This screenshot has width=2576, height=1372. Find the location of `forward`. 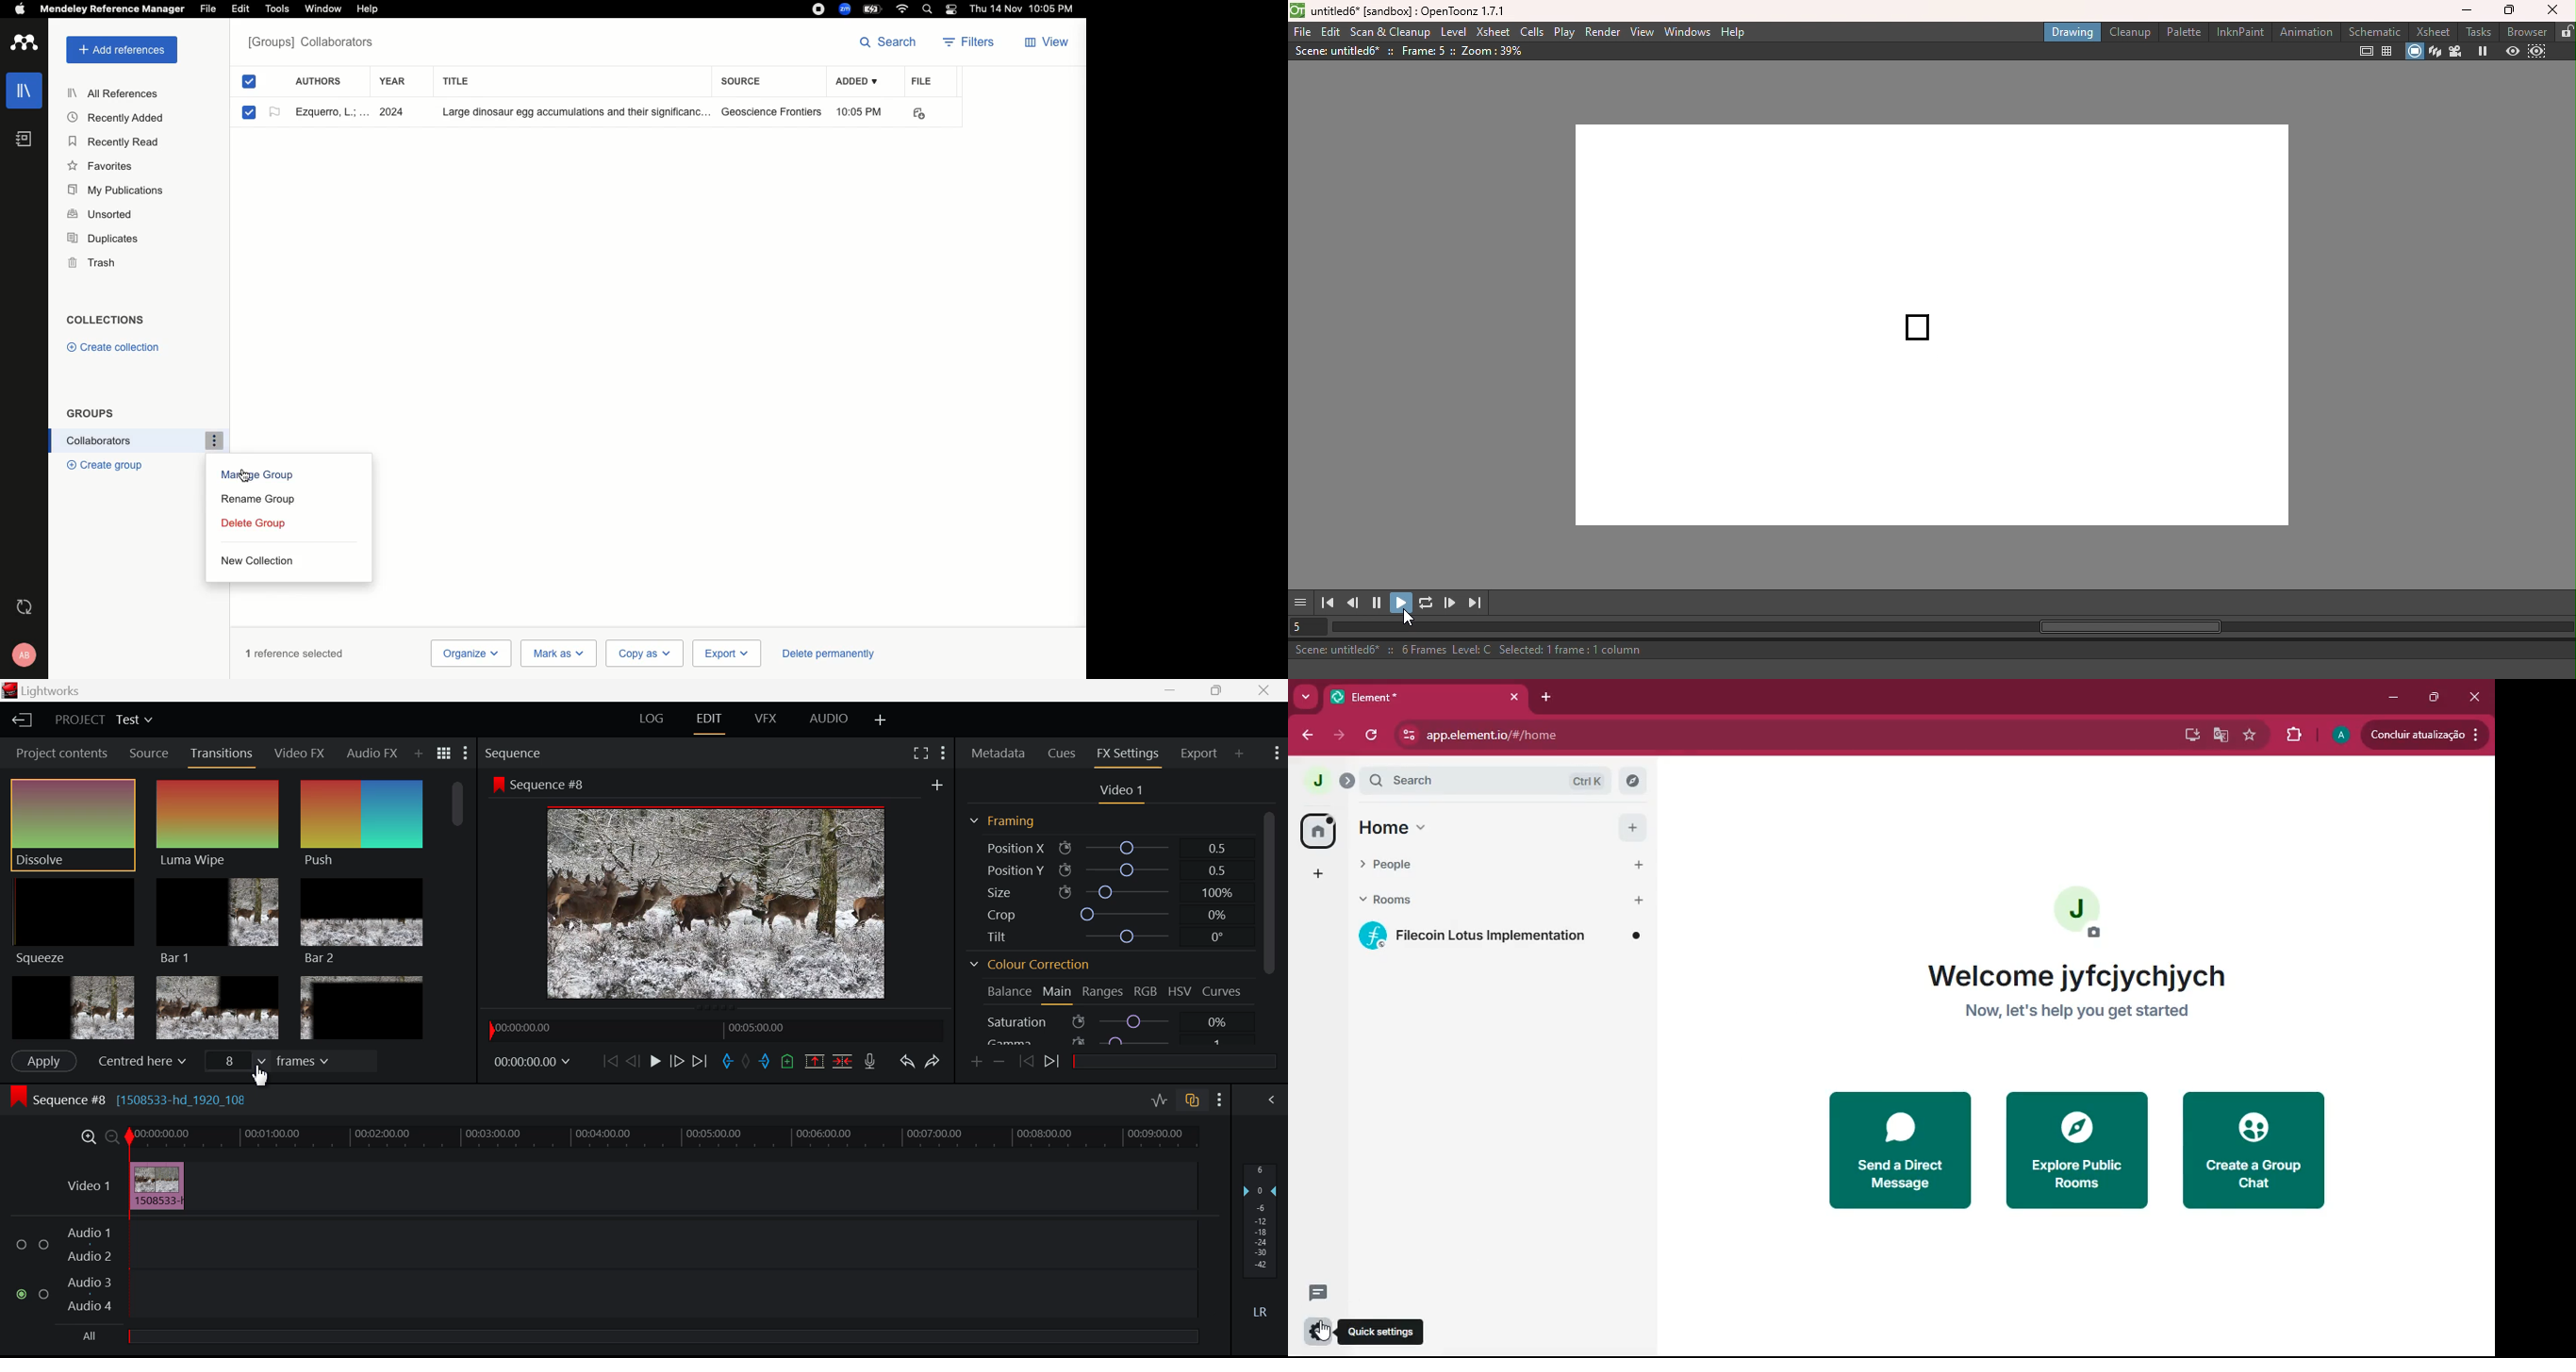

forward is located at coordinates (1339, 736).